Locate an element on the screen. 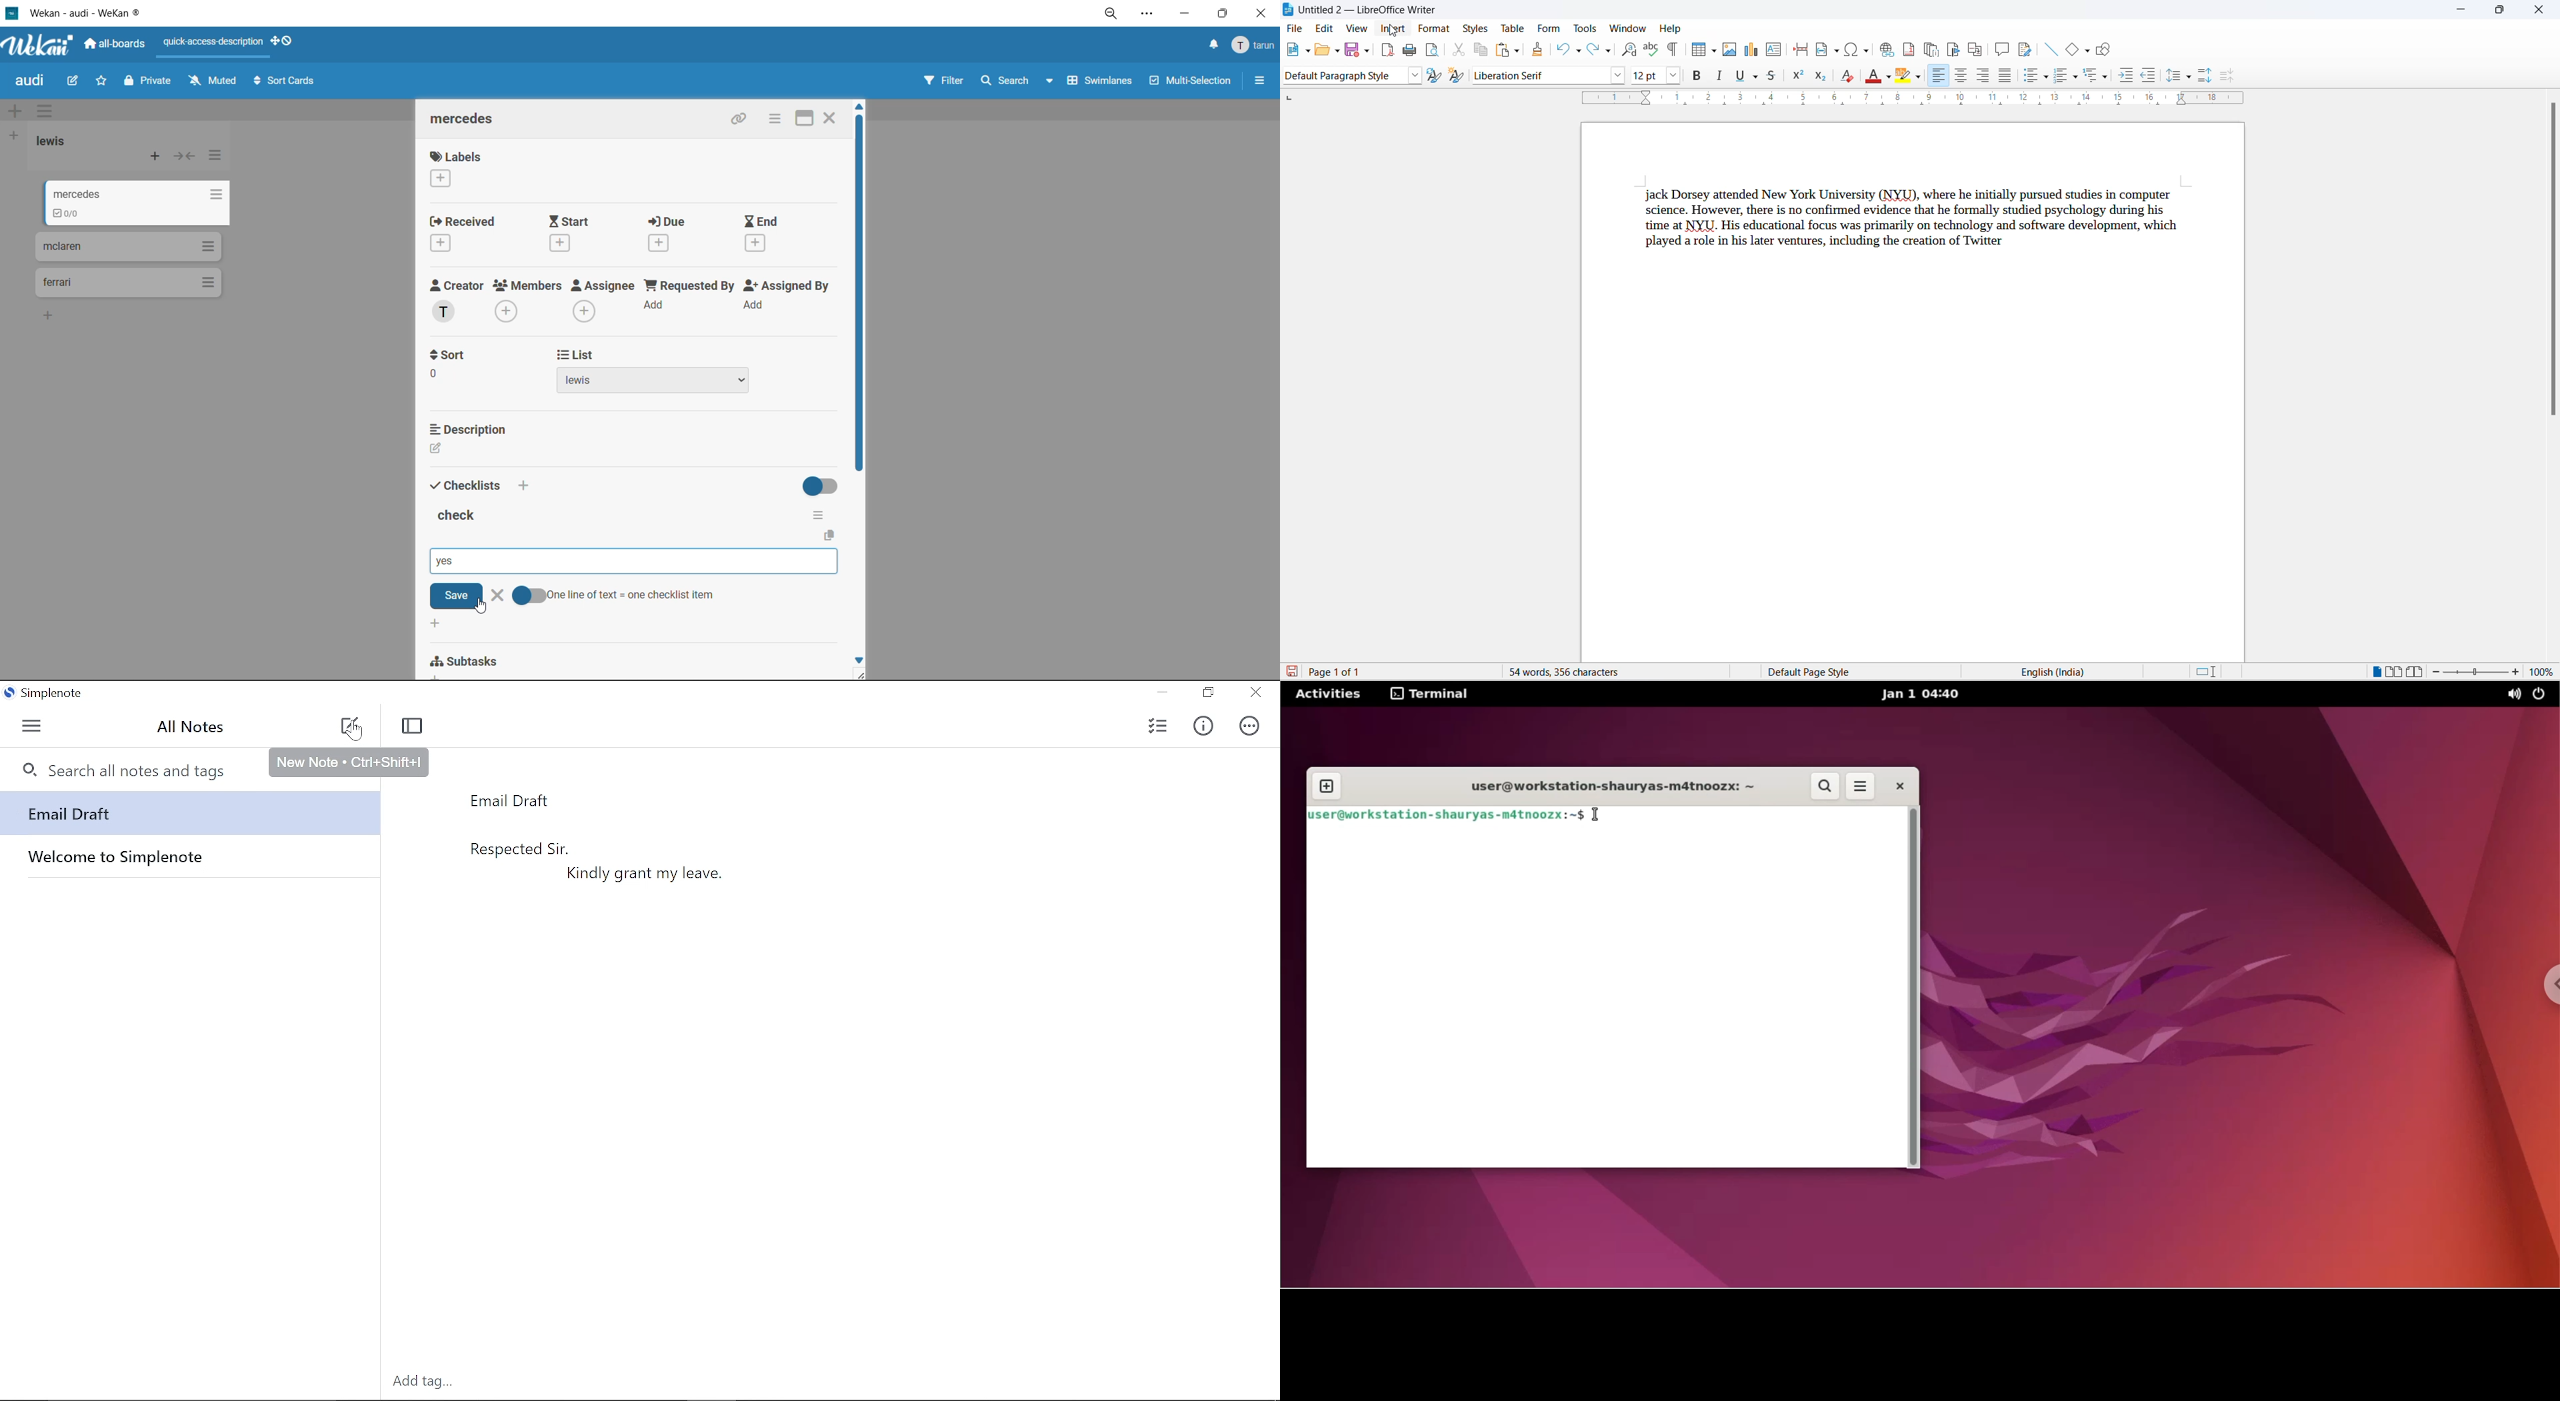 This screenshot has width=2576, height=1428. Actions is located at coordinates (1250, 727).